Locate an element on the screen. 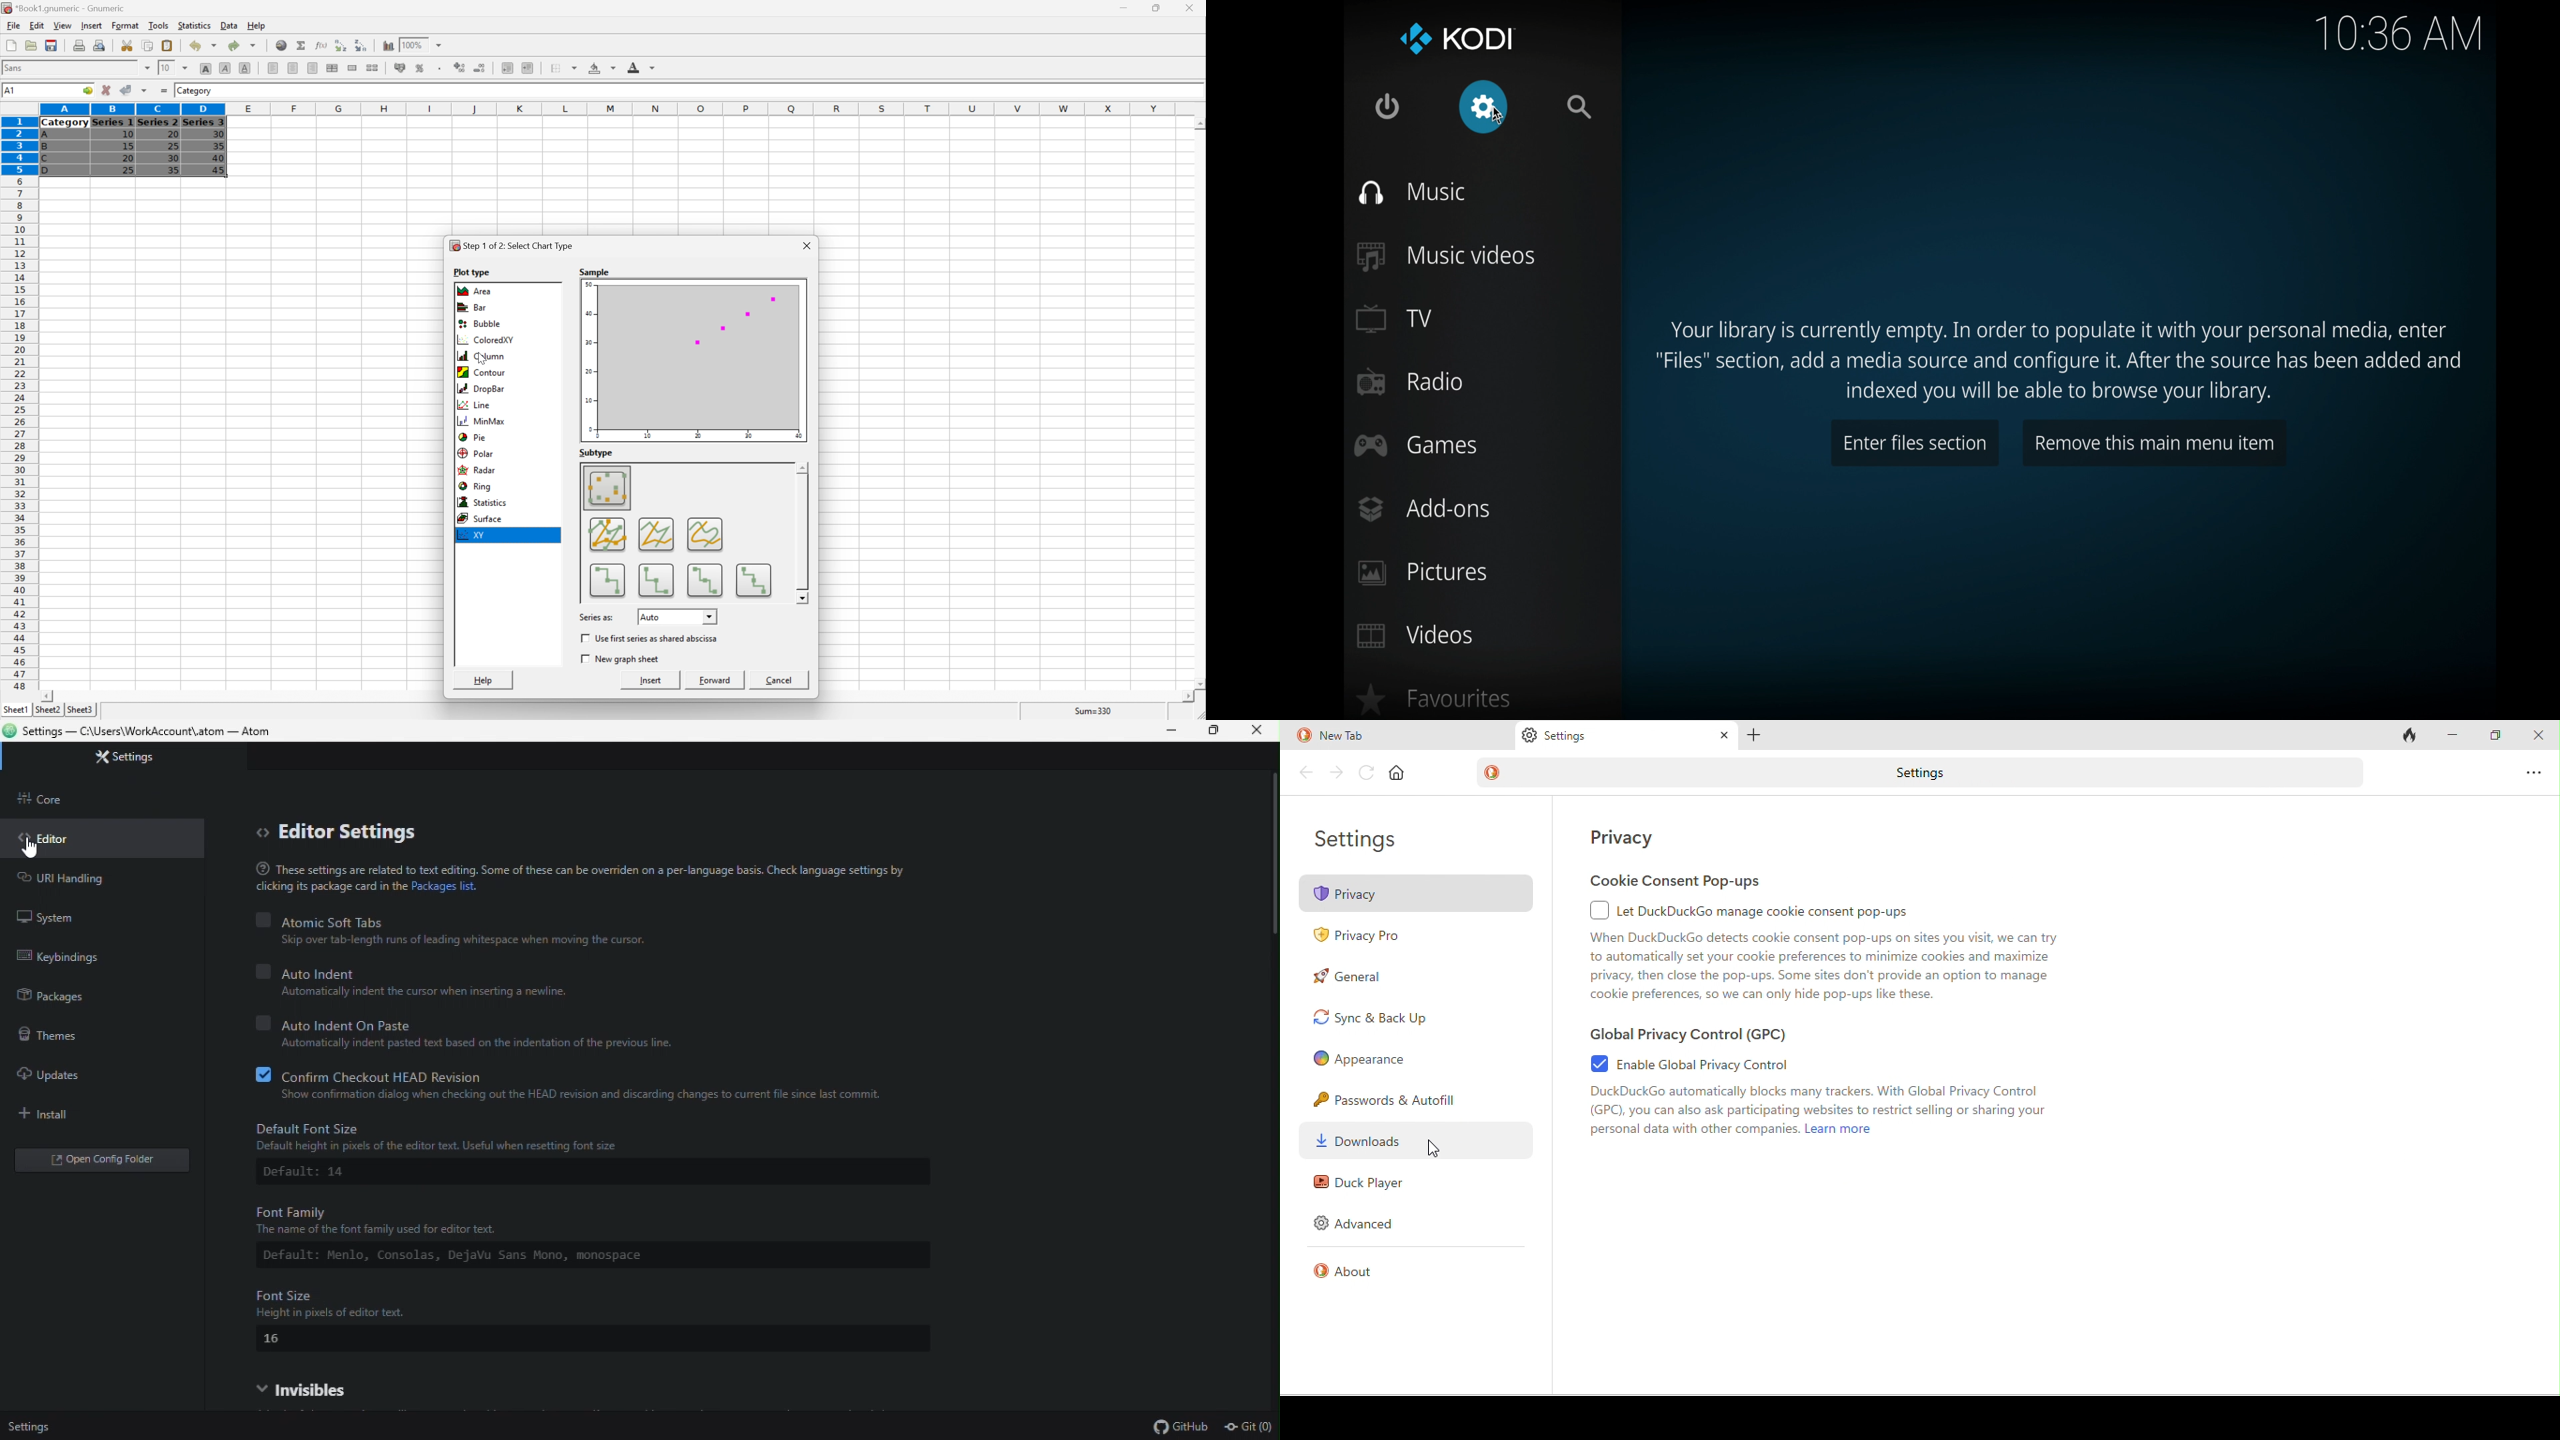 This screenshot has height=1456, width=2576. Sheet3 is located at coordinates (81, 710).